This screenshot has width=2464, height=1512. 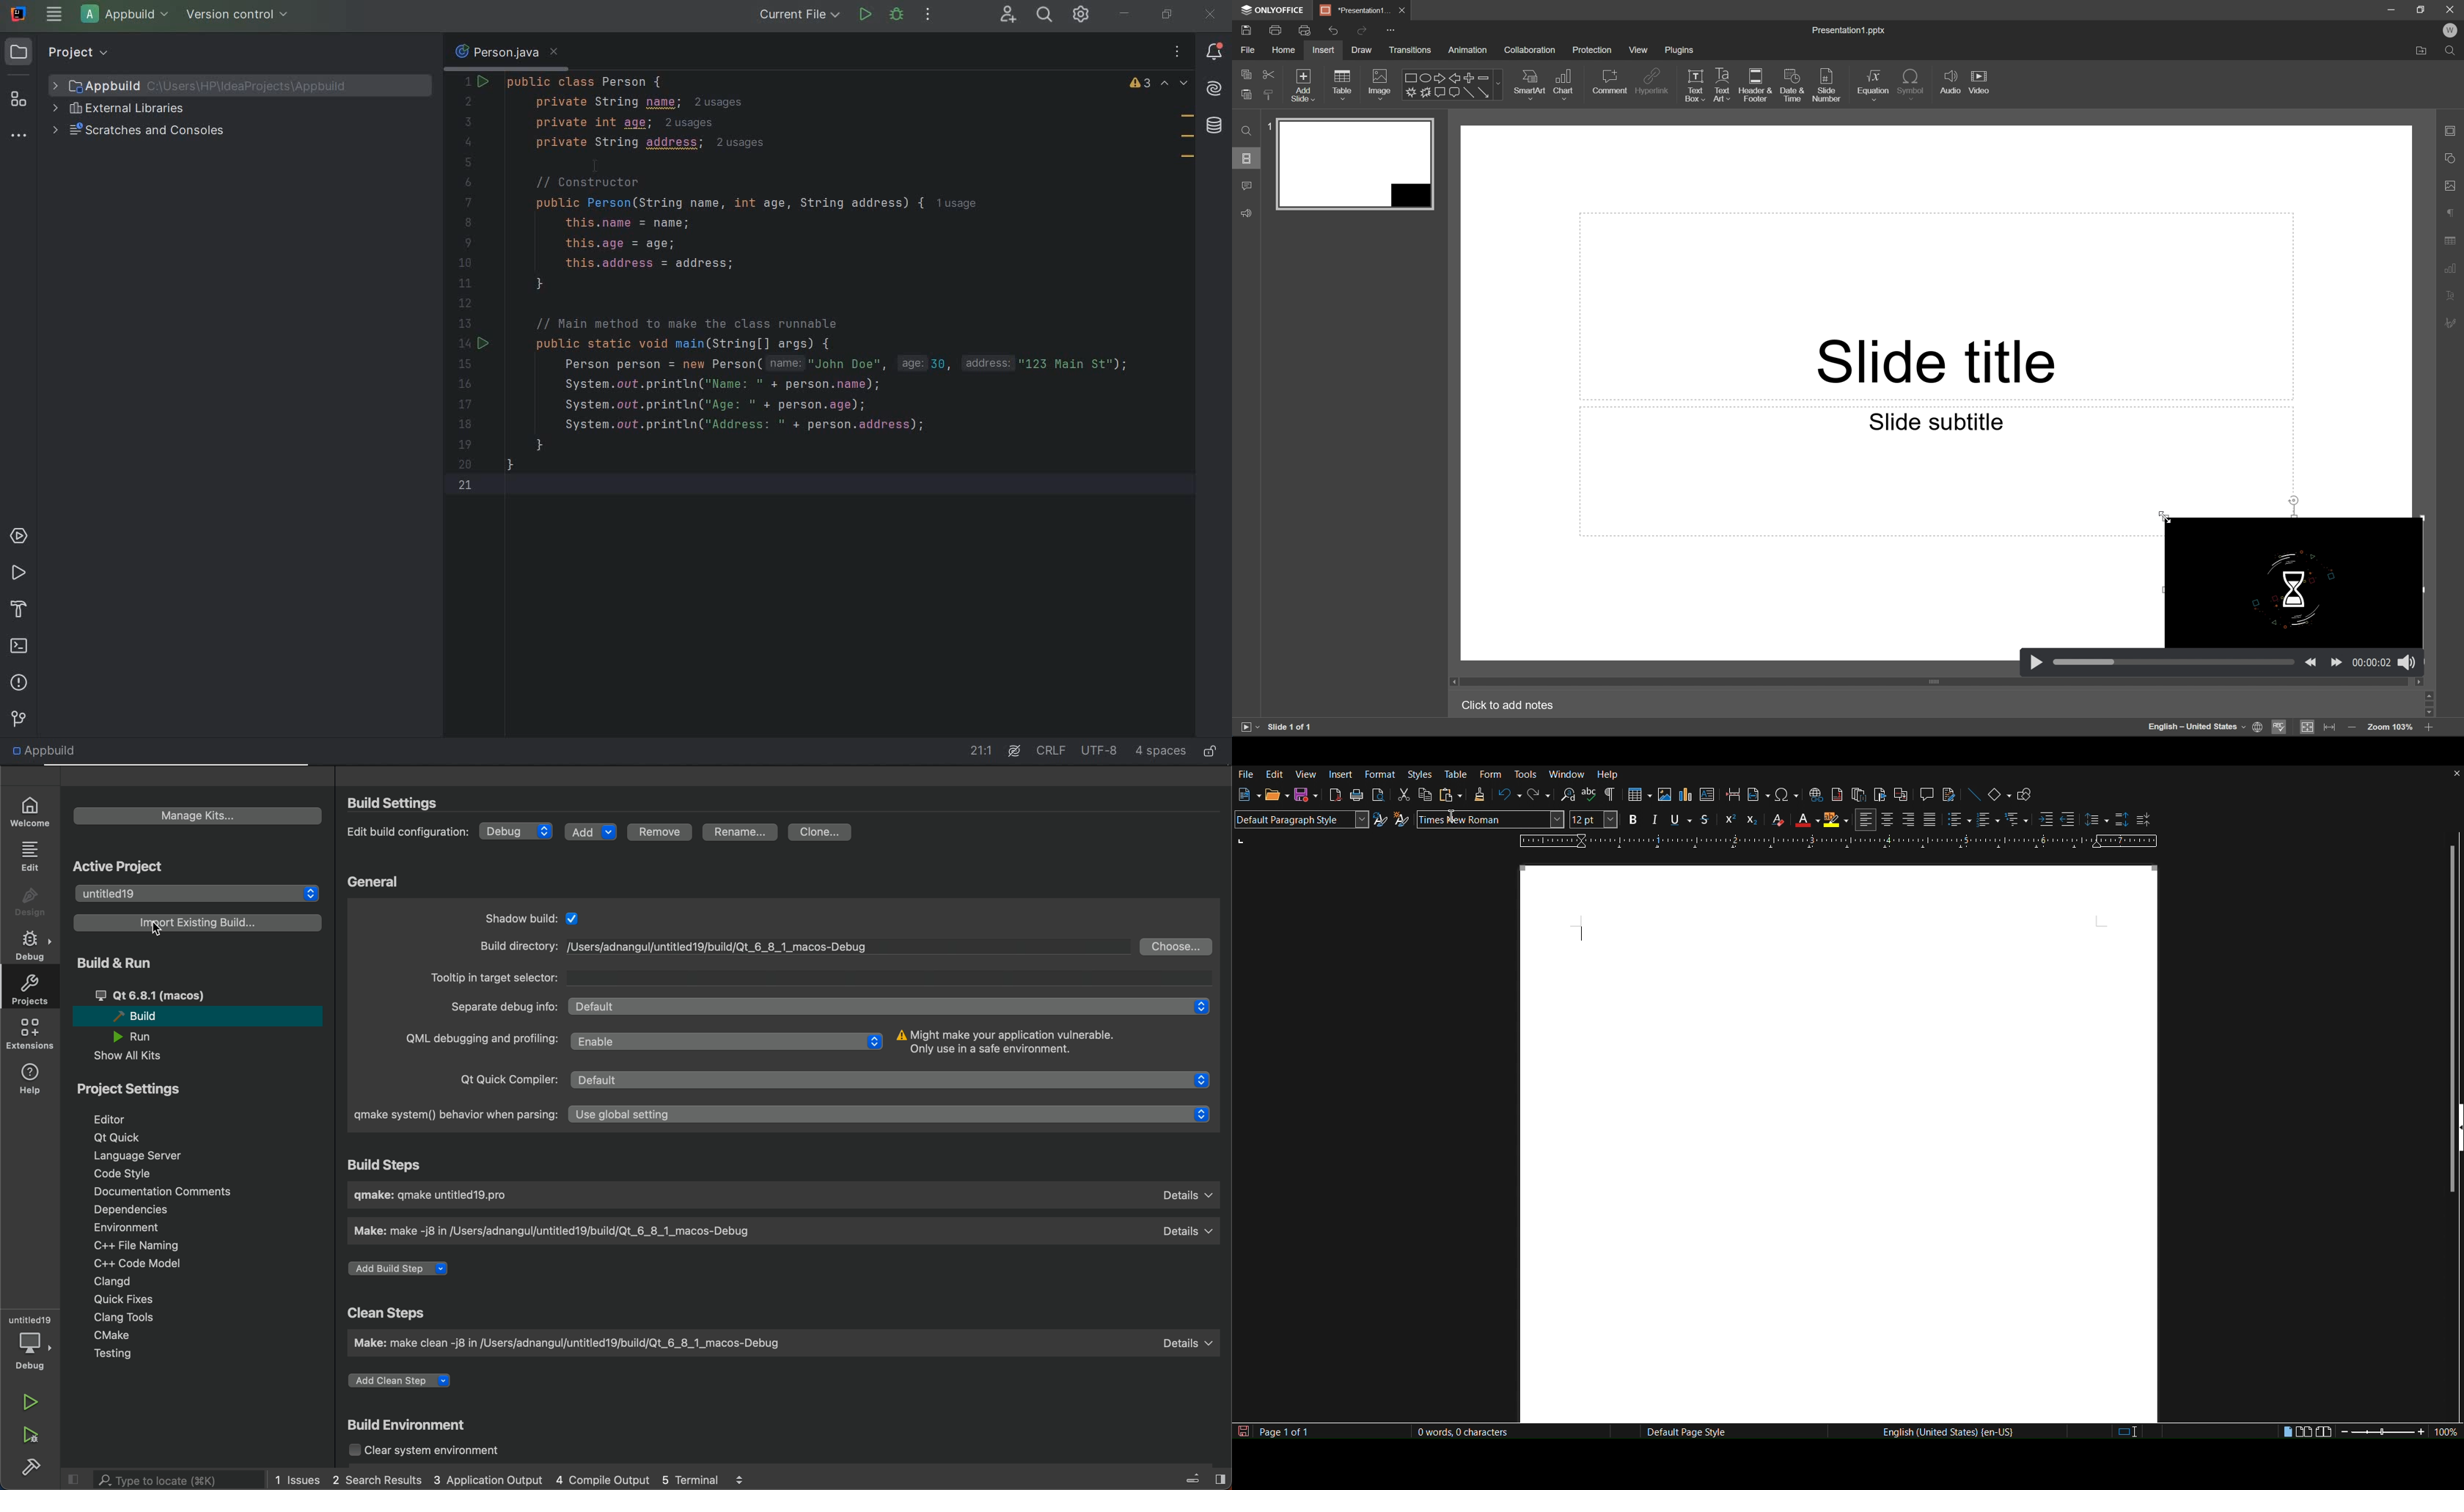 What do you see at coordinates (1929, 821) in the screenshot?
I see `Justify` at bounding box center [1929, 821].